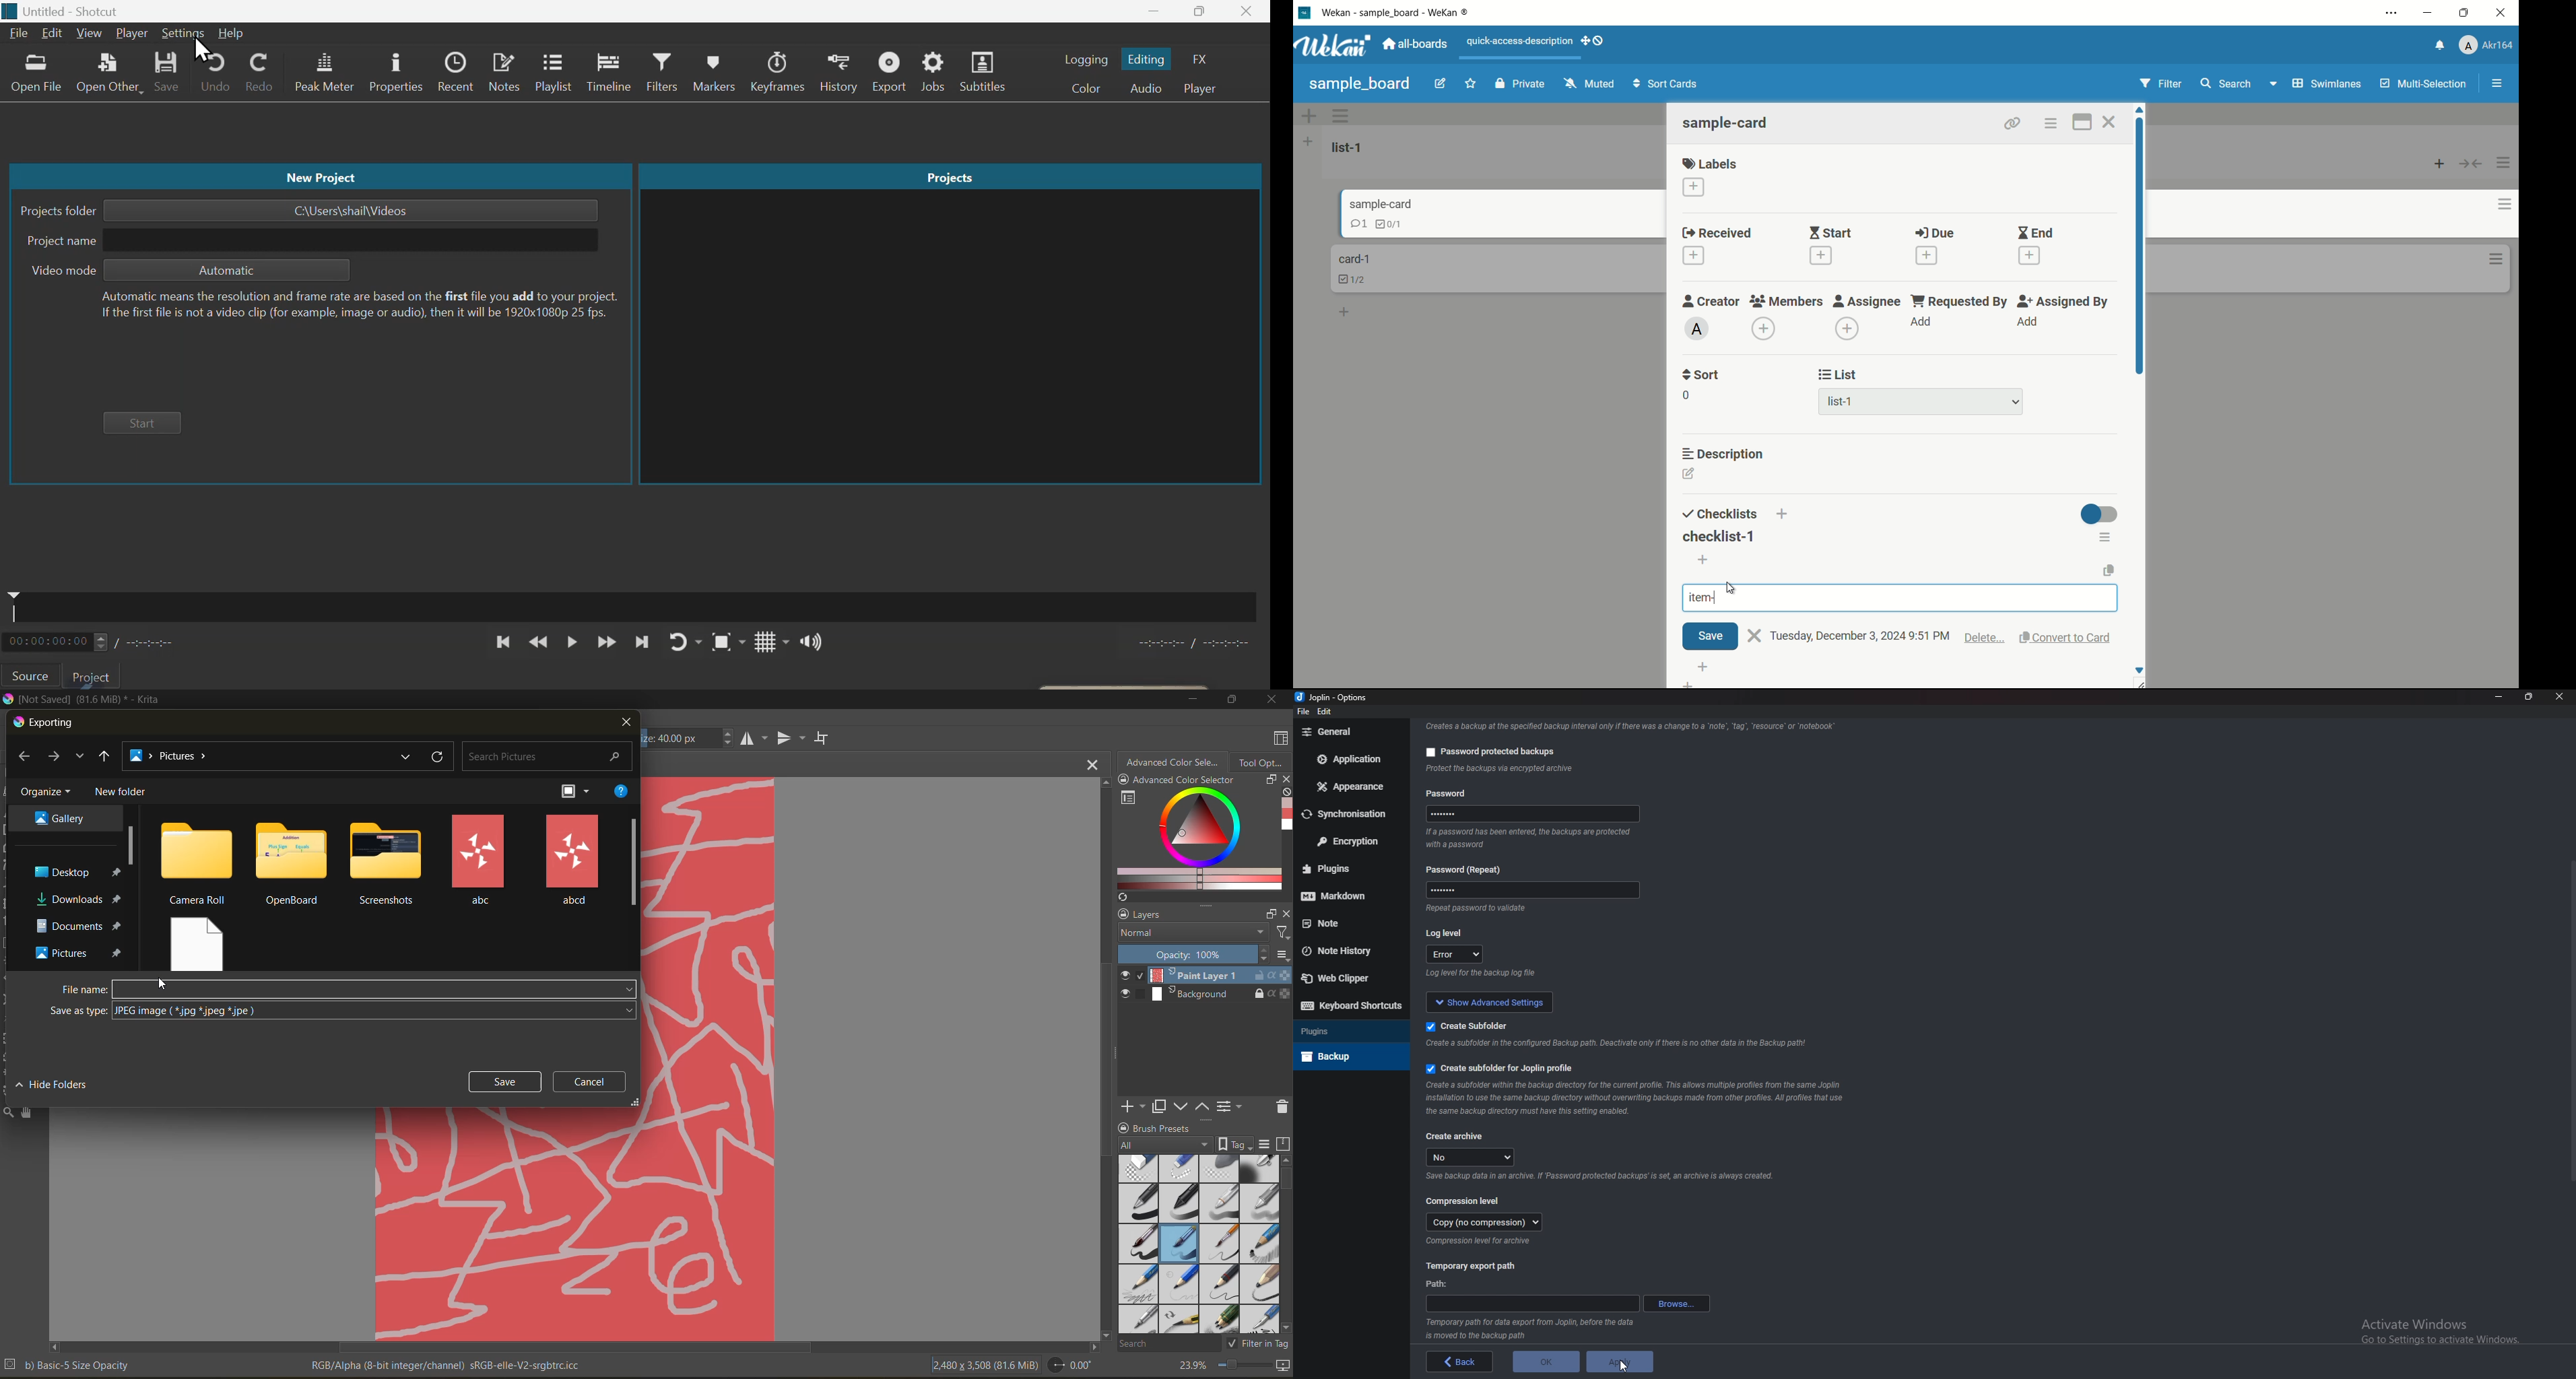  I want to click on help, so click(621, 791).